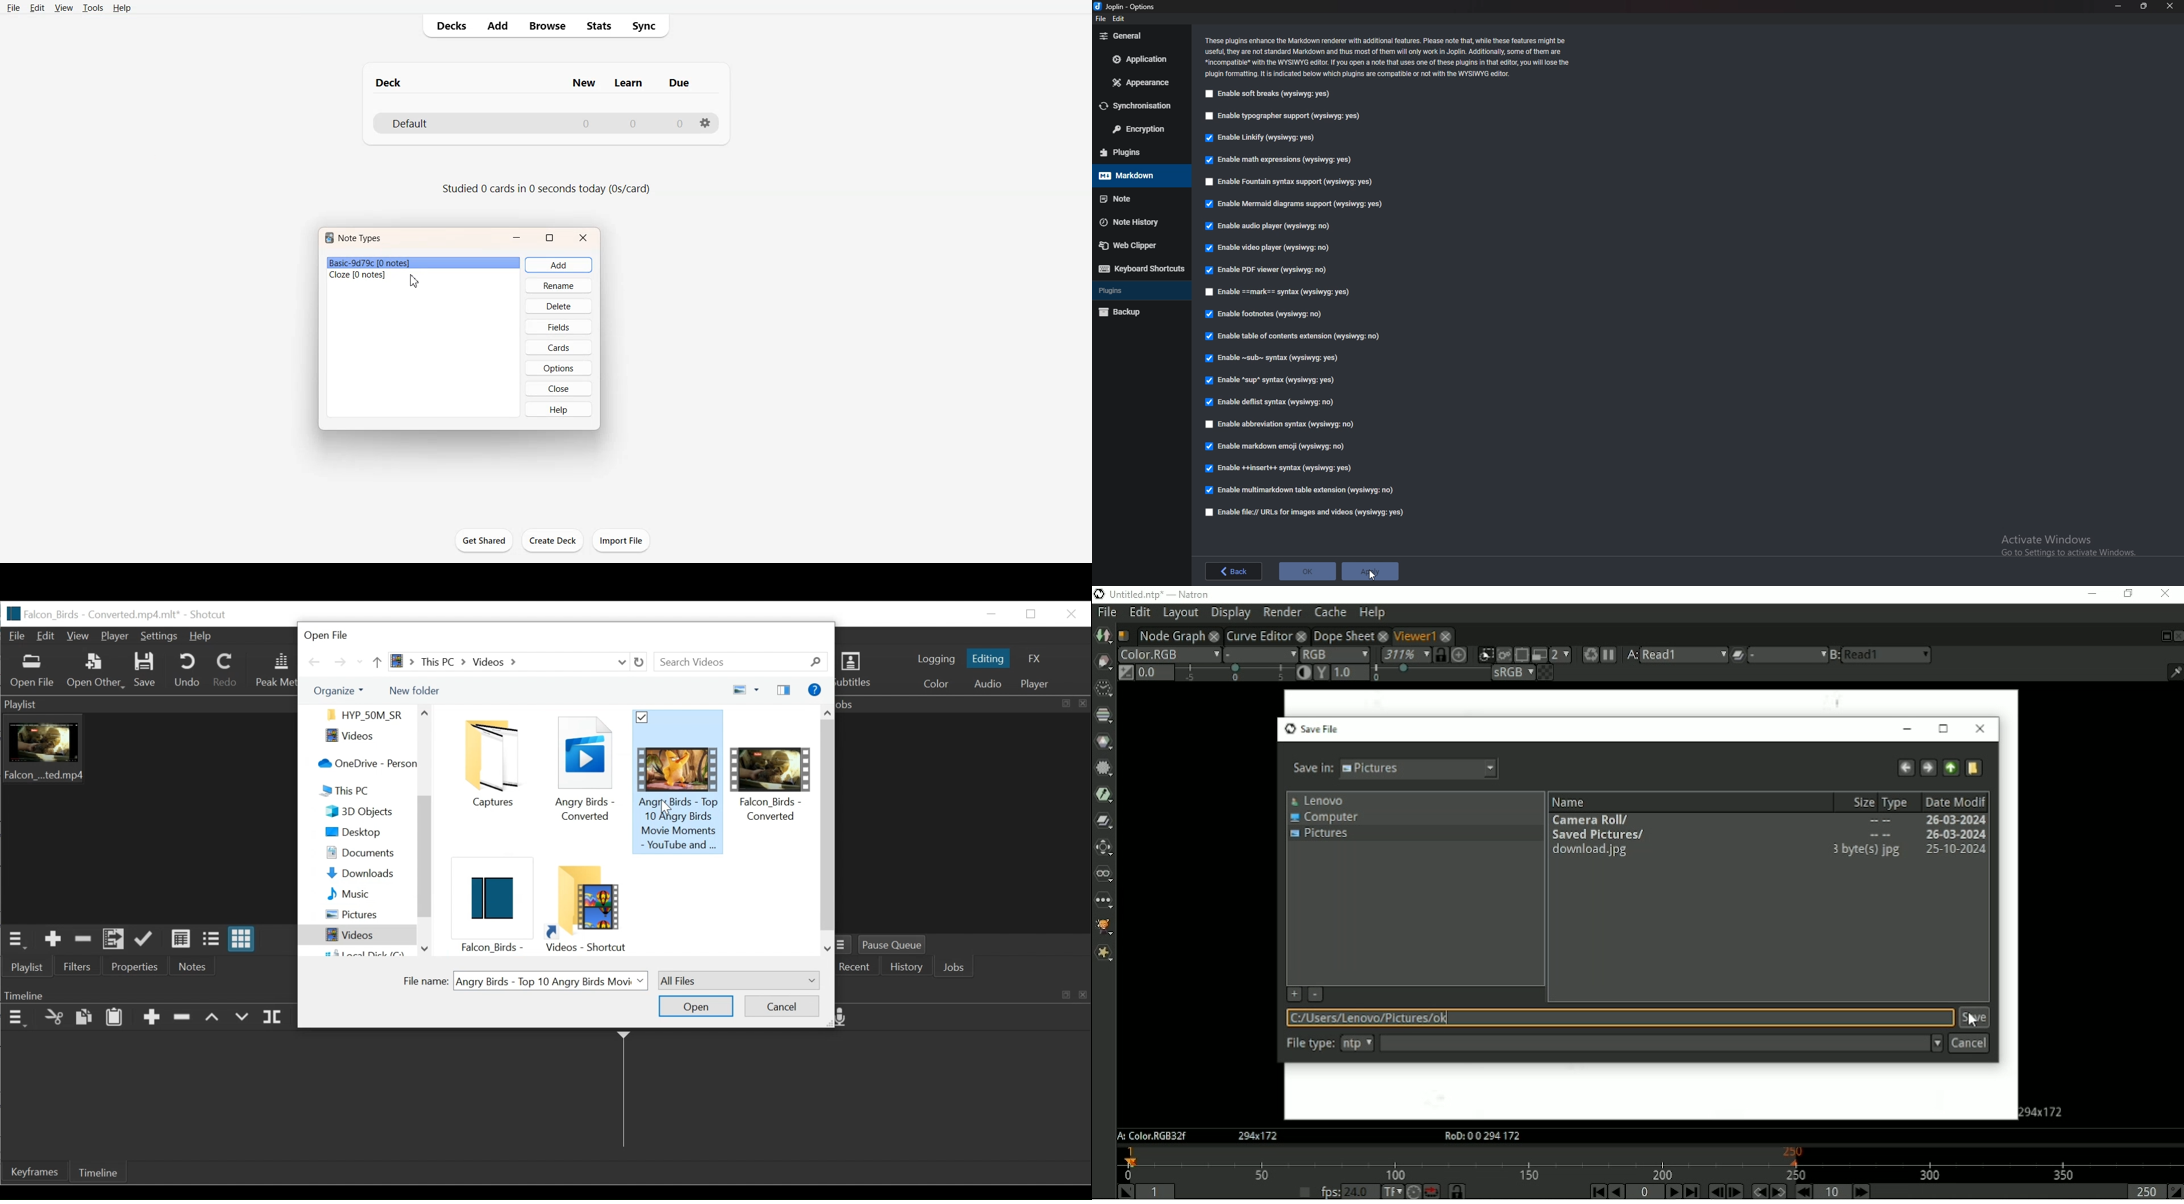 Image resolution: width=2184 pixels, height=1204 pixels. What do you see at coordinates (1264, 316) in the screenshot?
I see `Enable footnotes` at bounding box center [1264, 316].